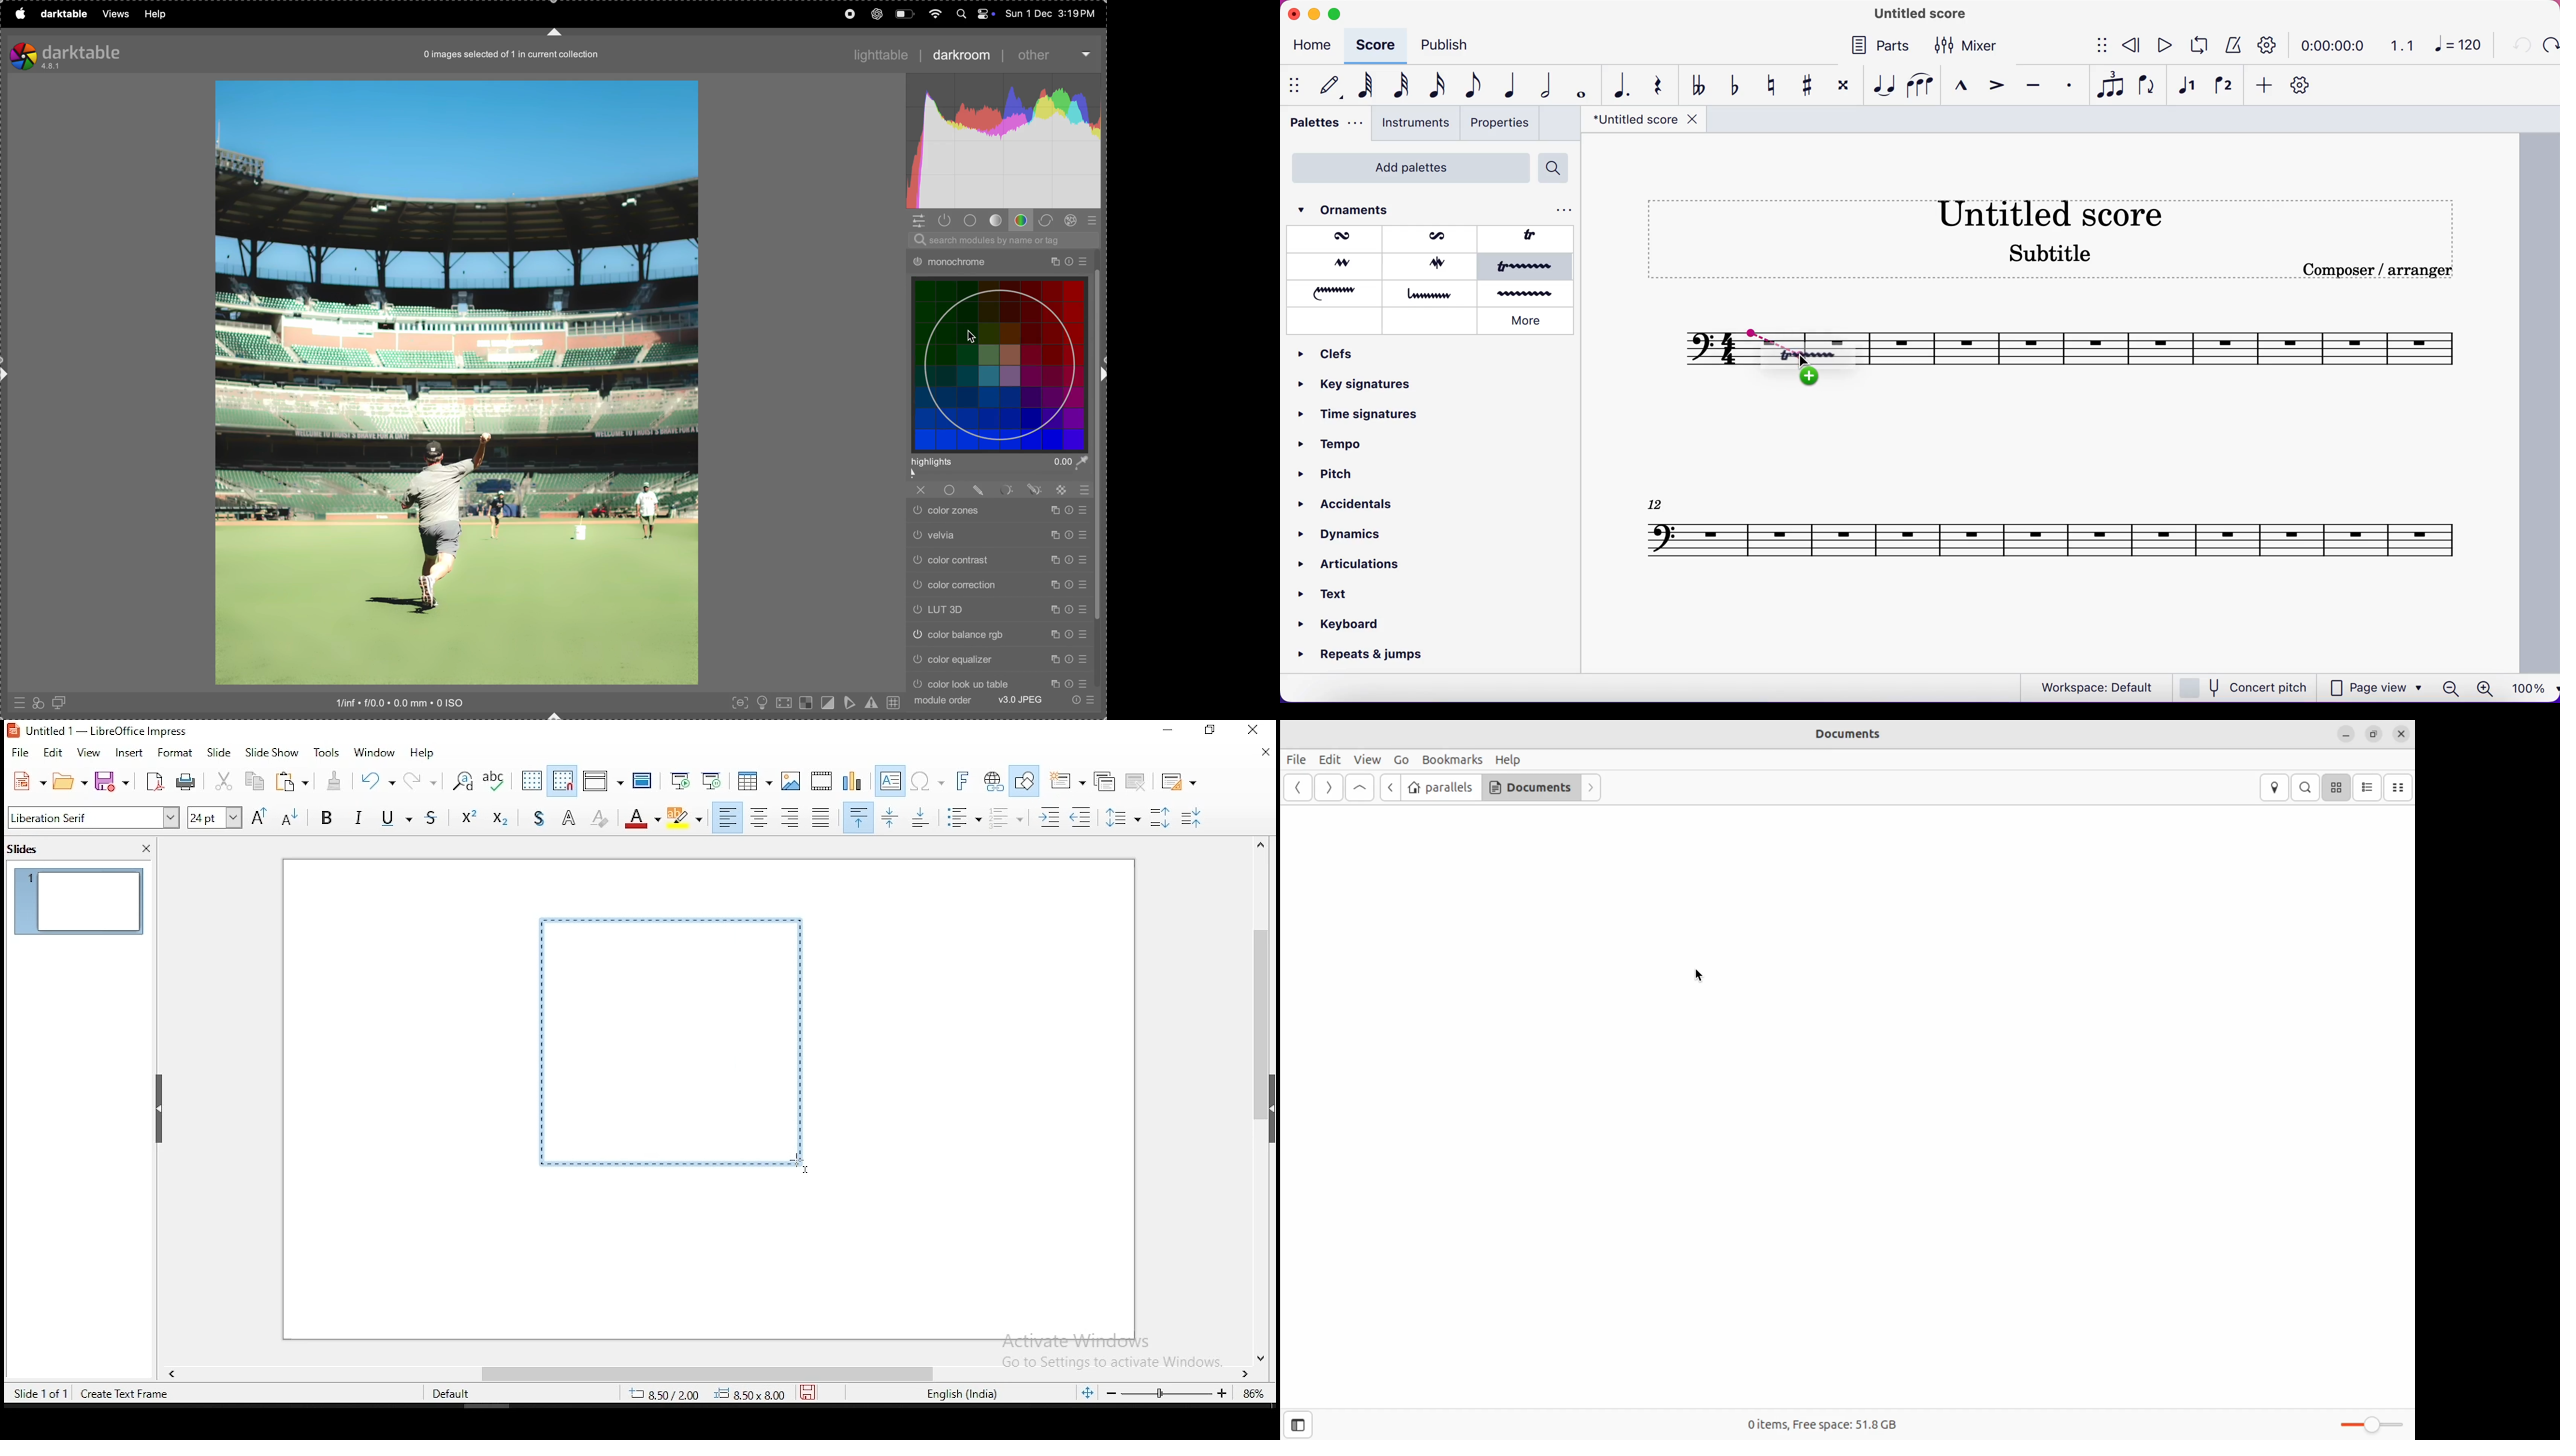 The image size is (2576, 1456). What do you see at coordinates (272, 753) in the screenshot?
I see `slide show` at bounding box center [272, 753].